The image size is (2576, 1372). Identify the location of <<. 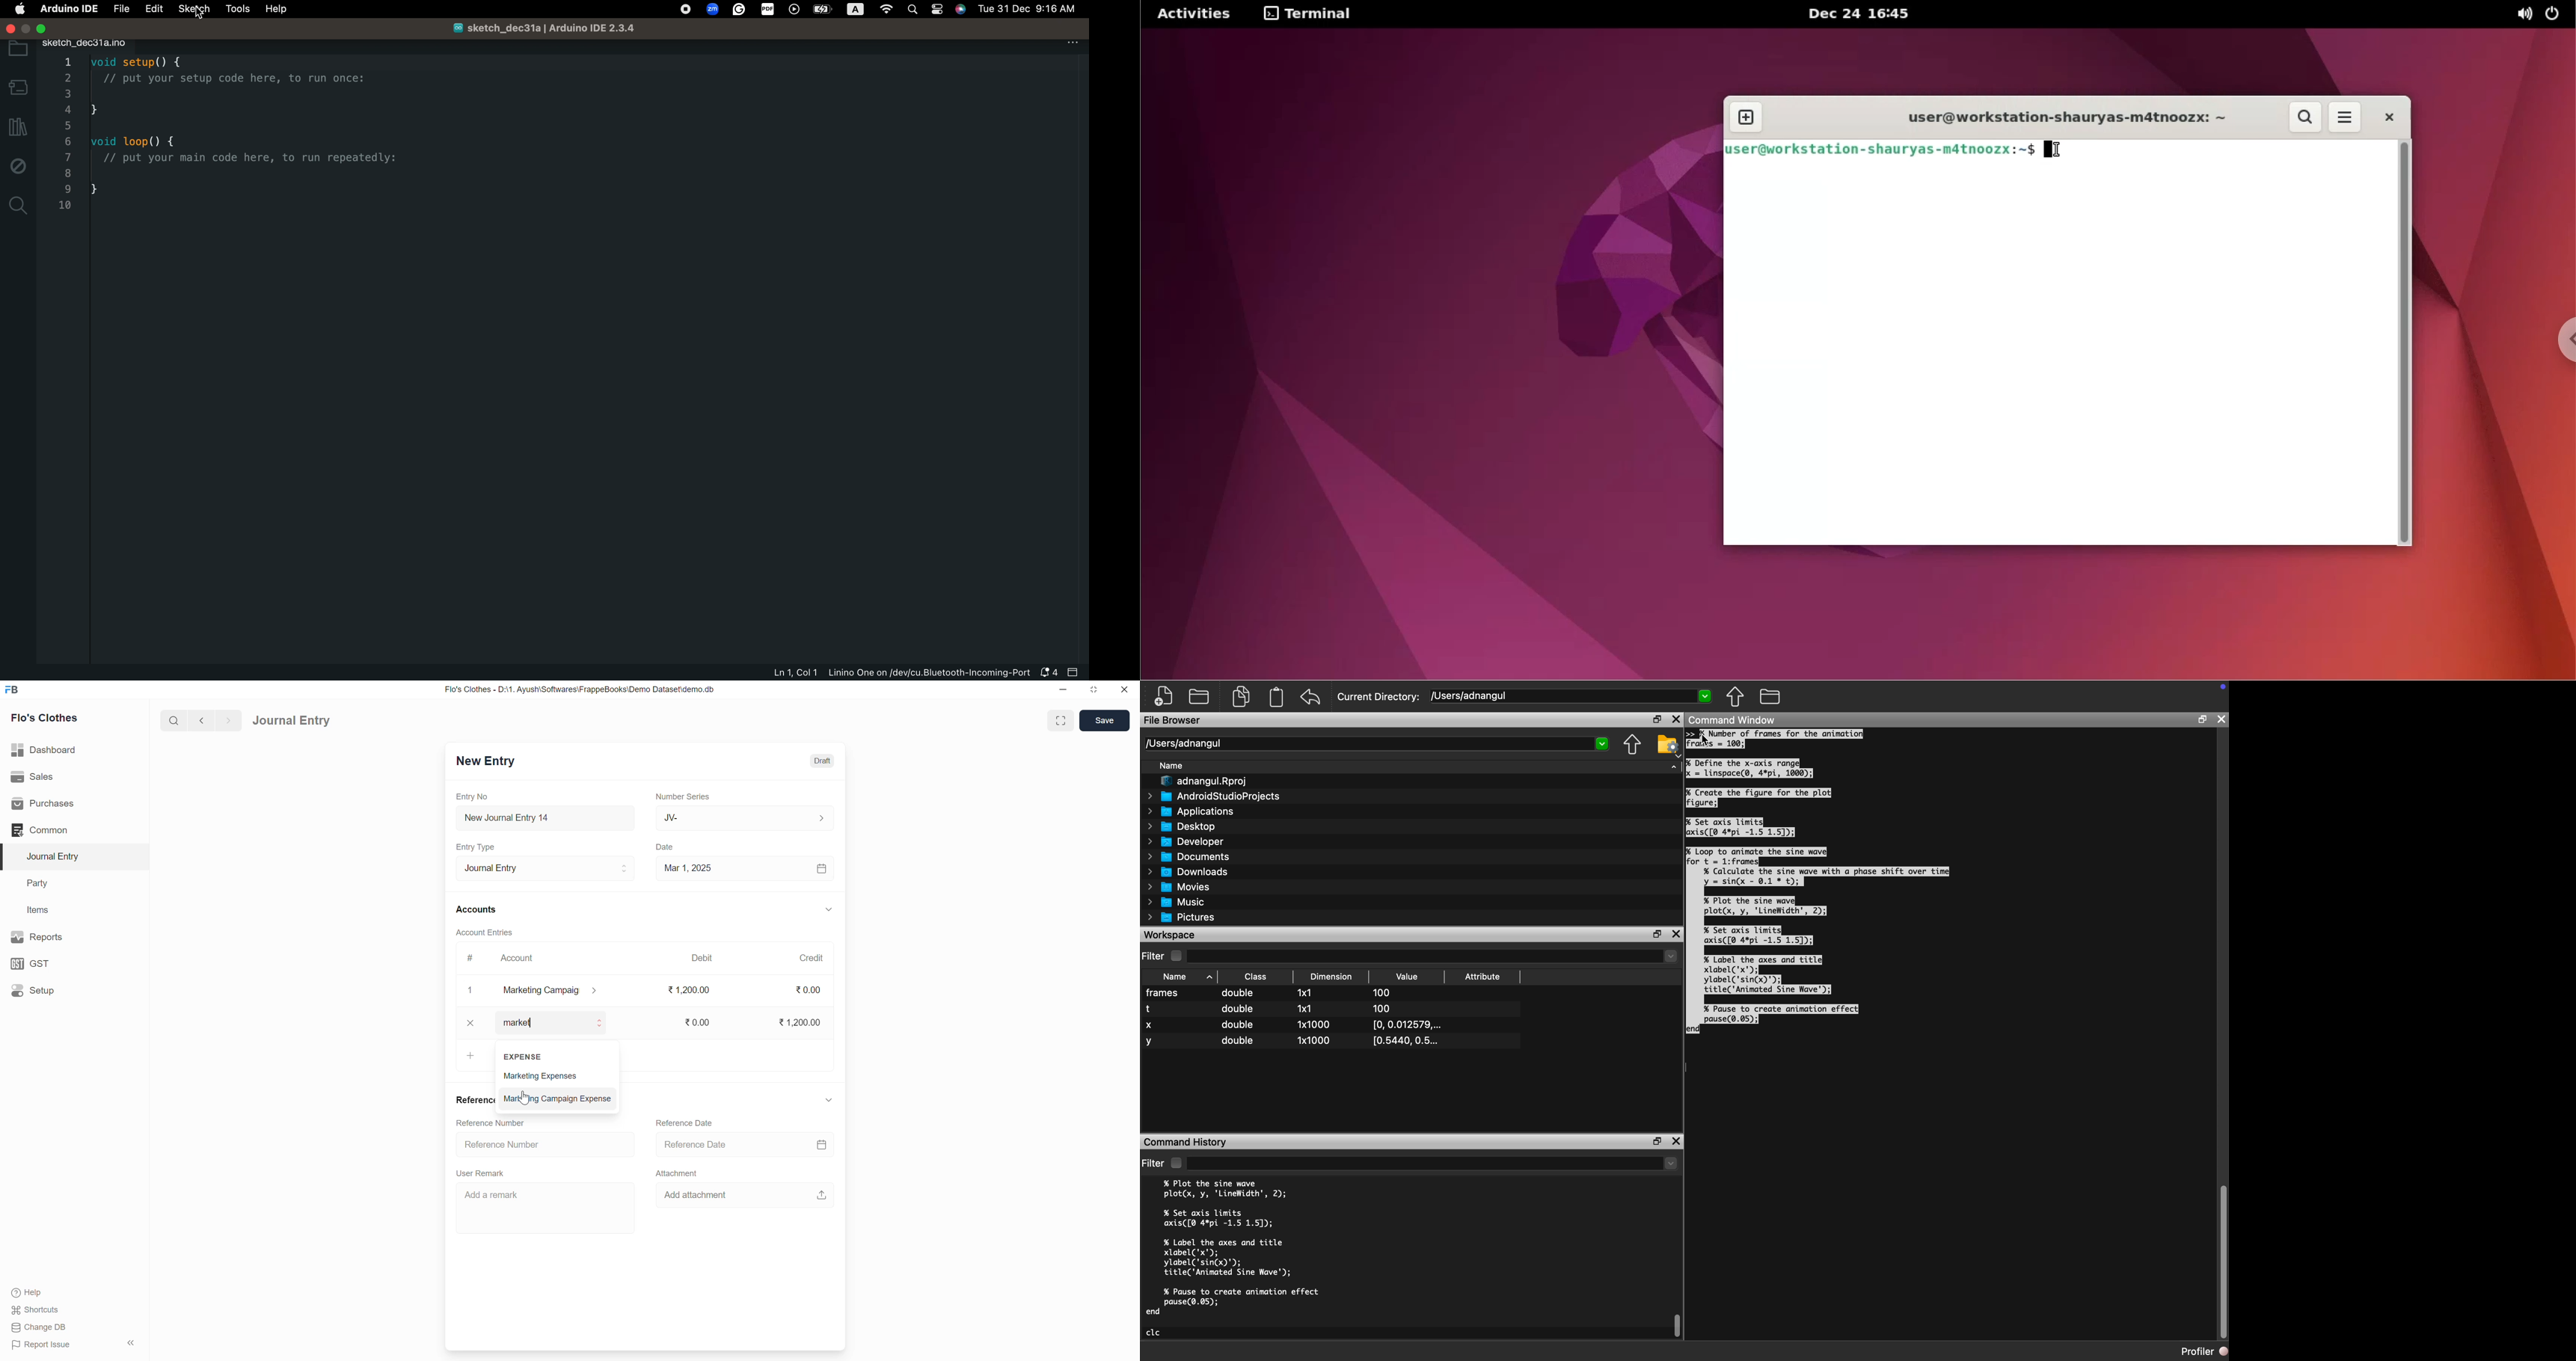
(131, 1343).